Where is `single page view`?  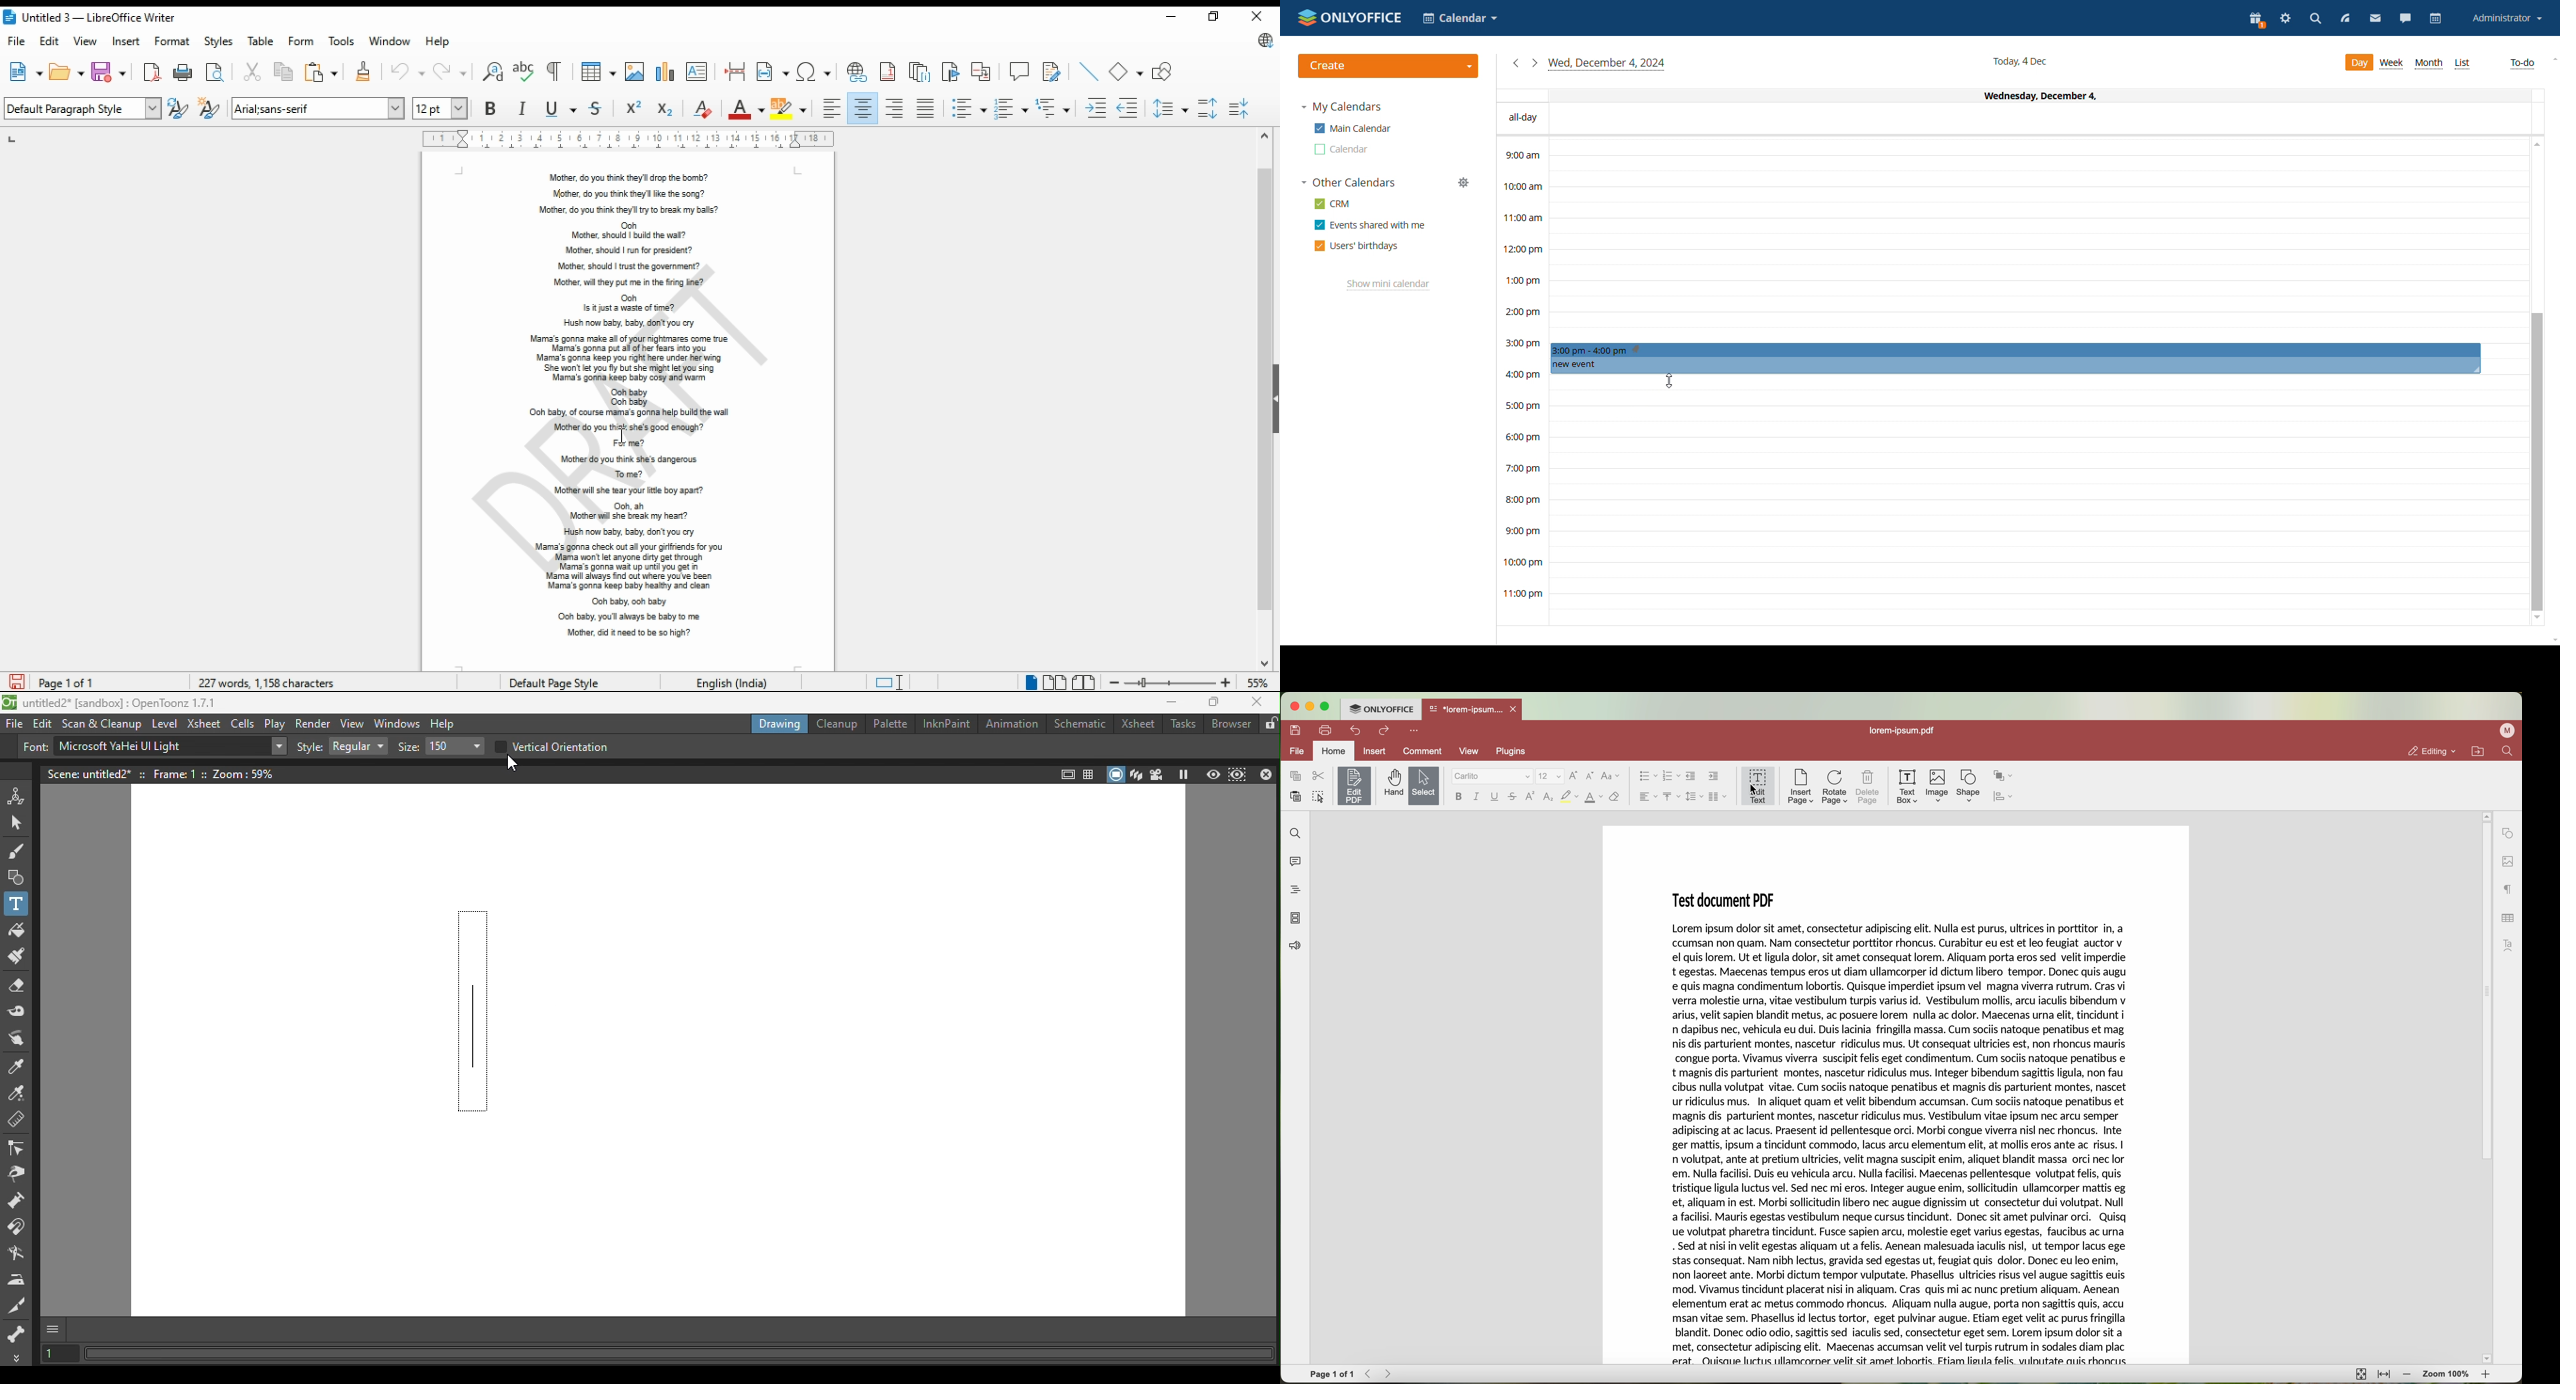 single page view is located at coordinates (1028, 682).